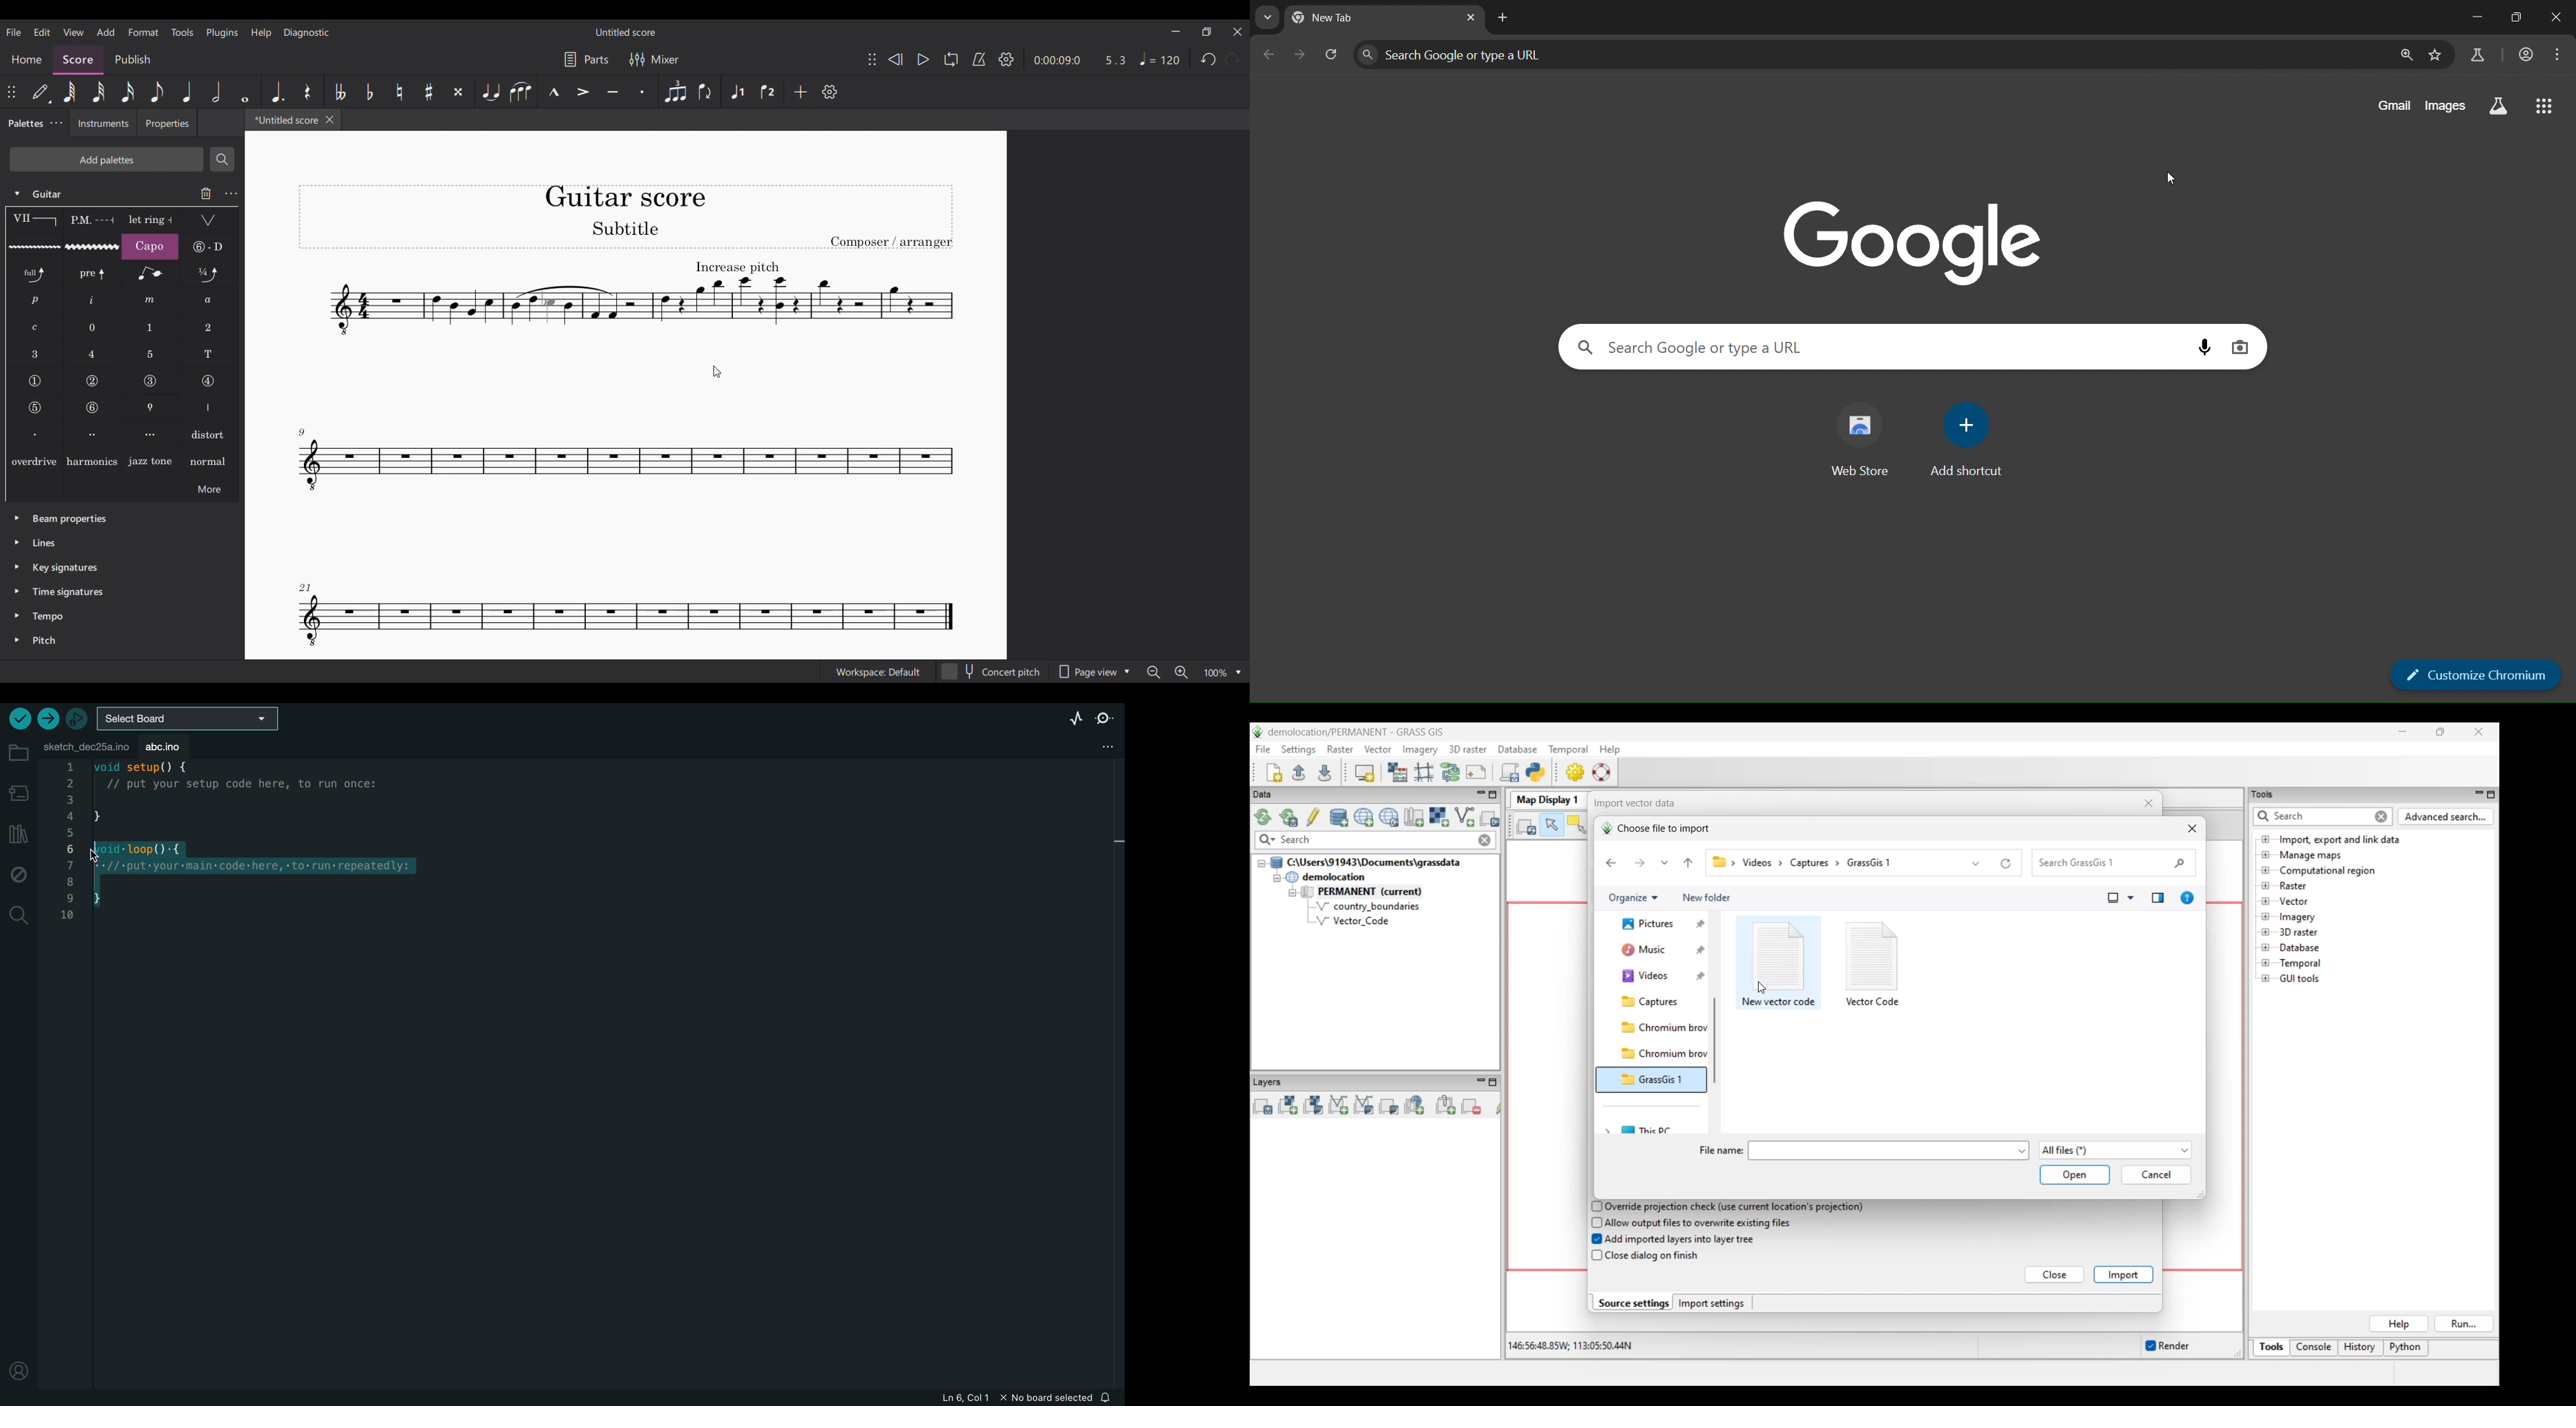 This screenshot has width=2576, height=1428. I want to click on Click to expand beam properties, so click(17, 518).